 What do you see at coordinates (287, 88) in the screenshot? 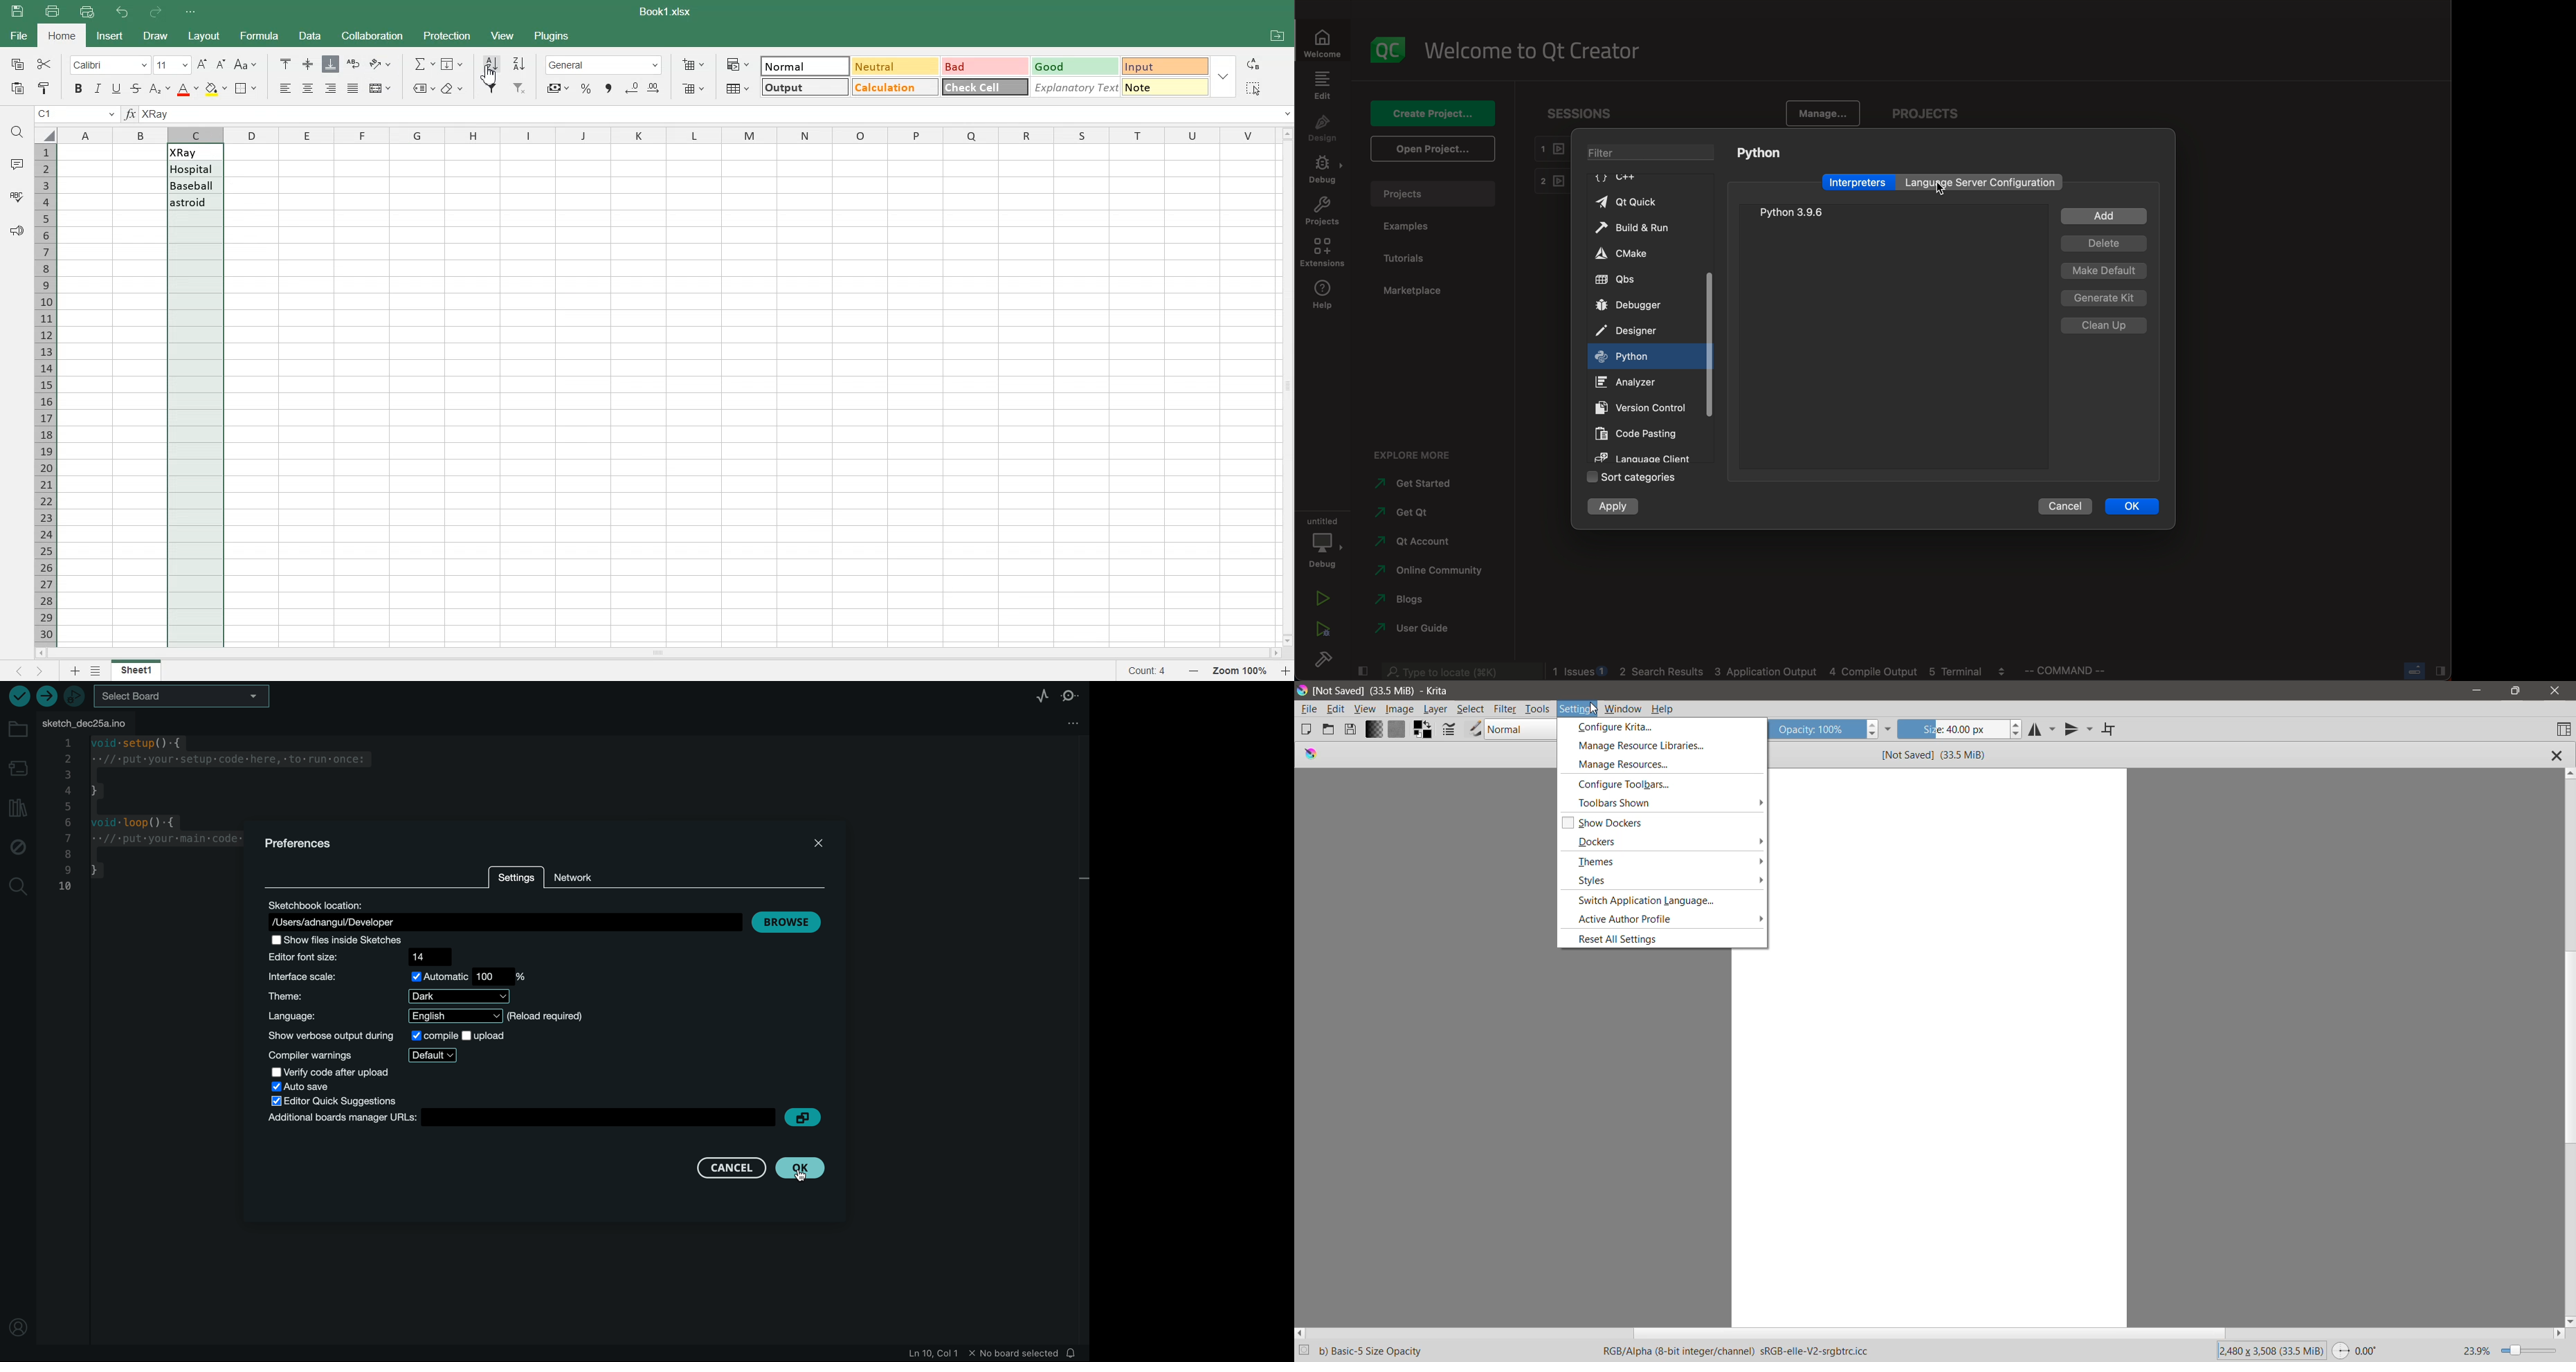
I see ` Align Left` at bounding box center [287, 88].